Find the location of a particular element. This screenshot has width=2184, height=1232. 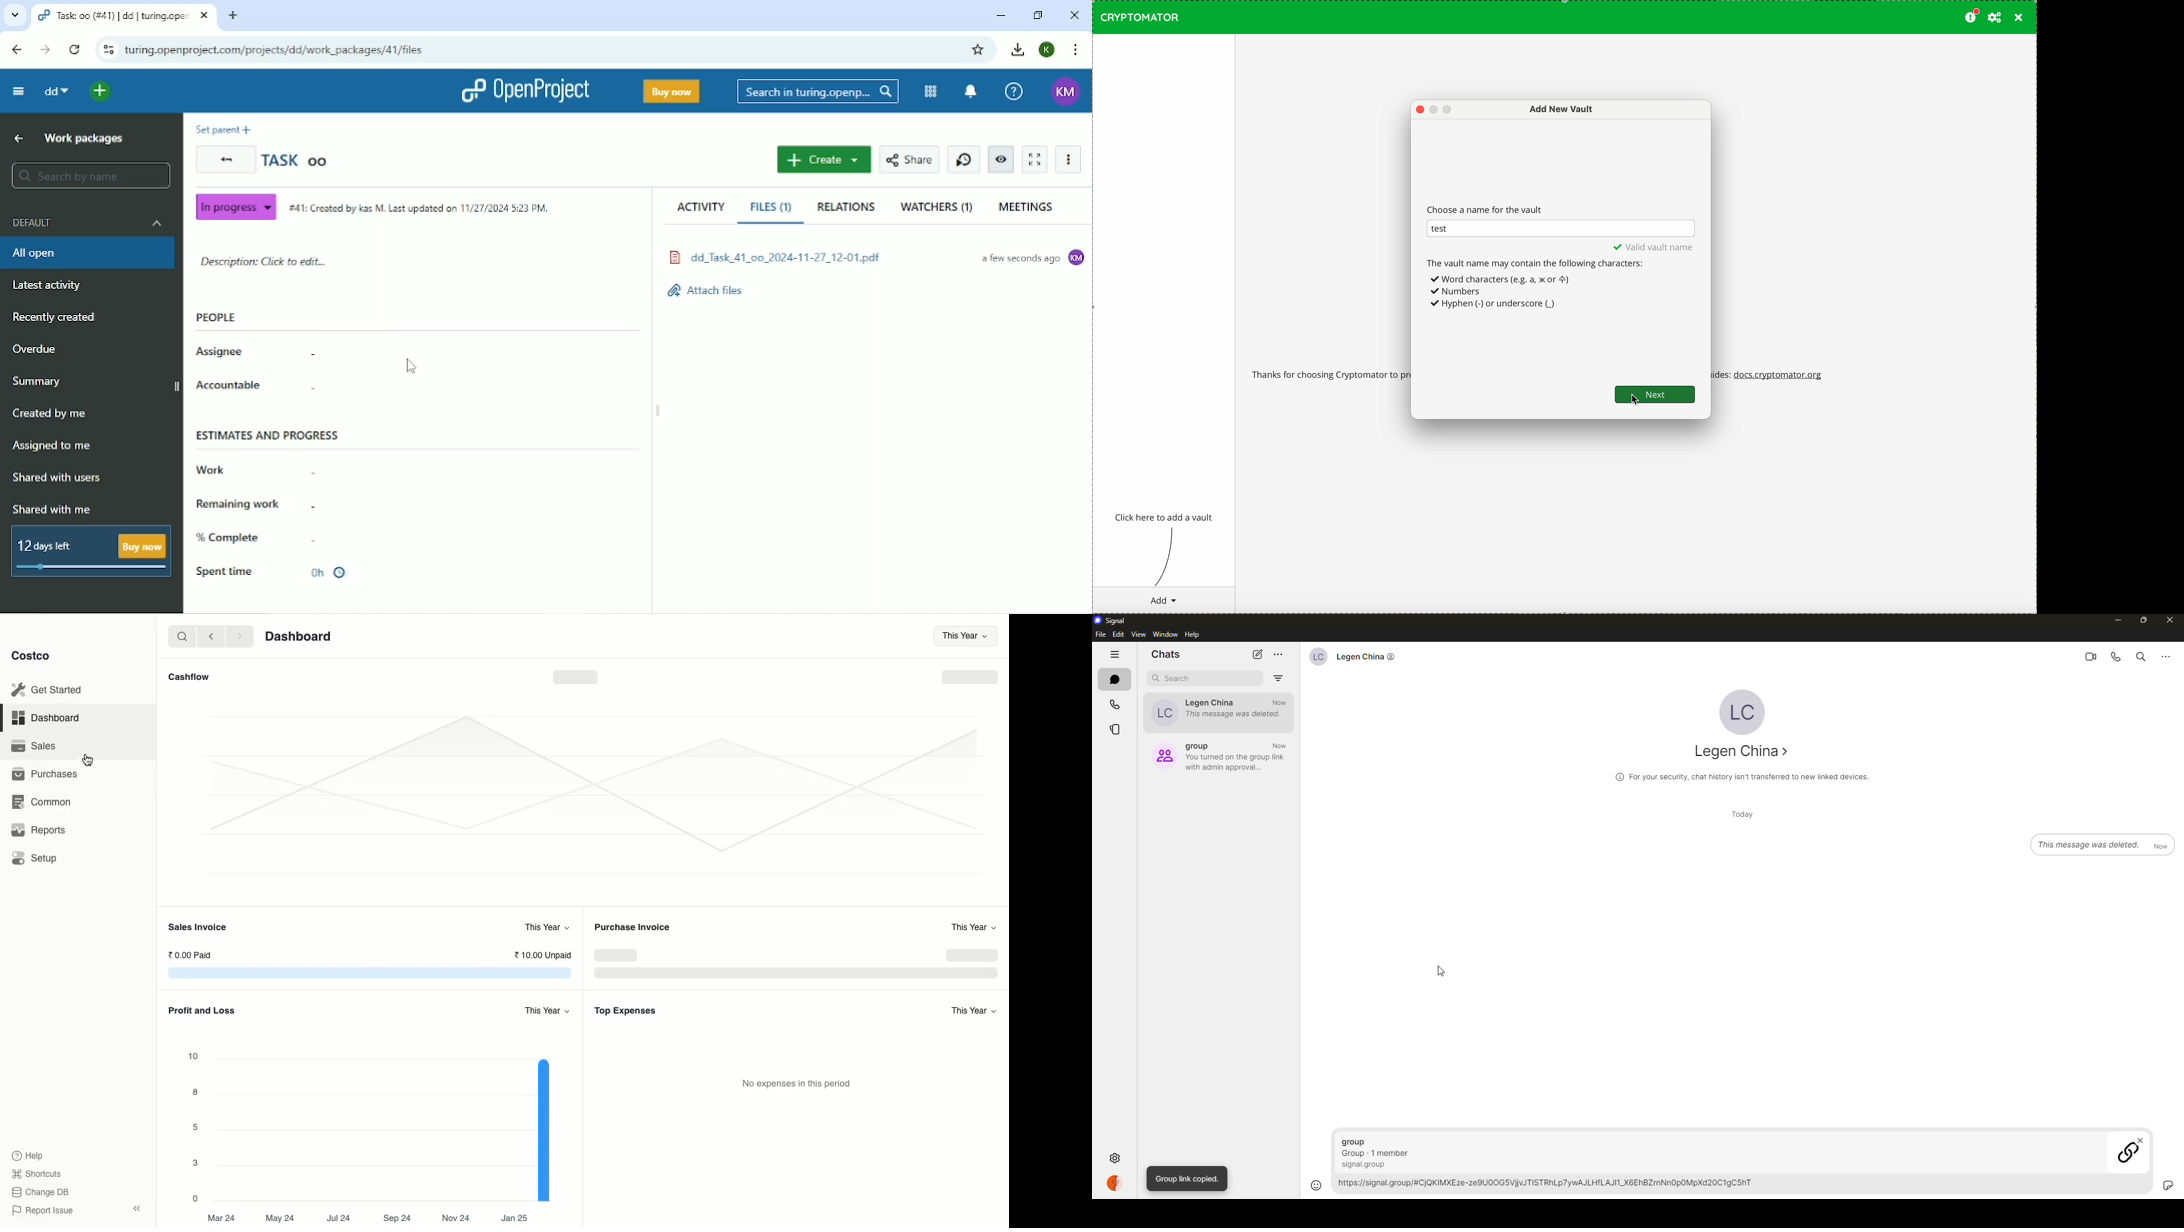

Help is located at coordinates (30, 1155).